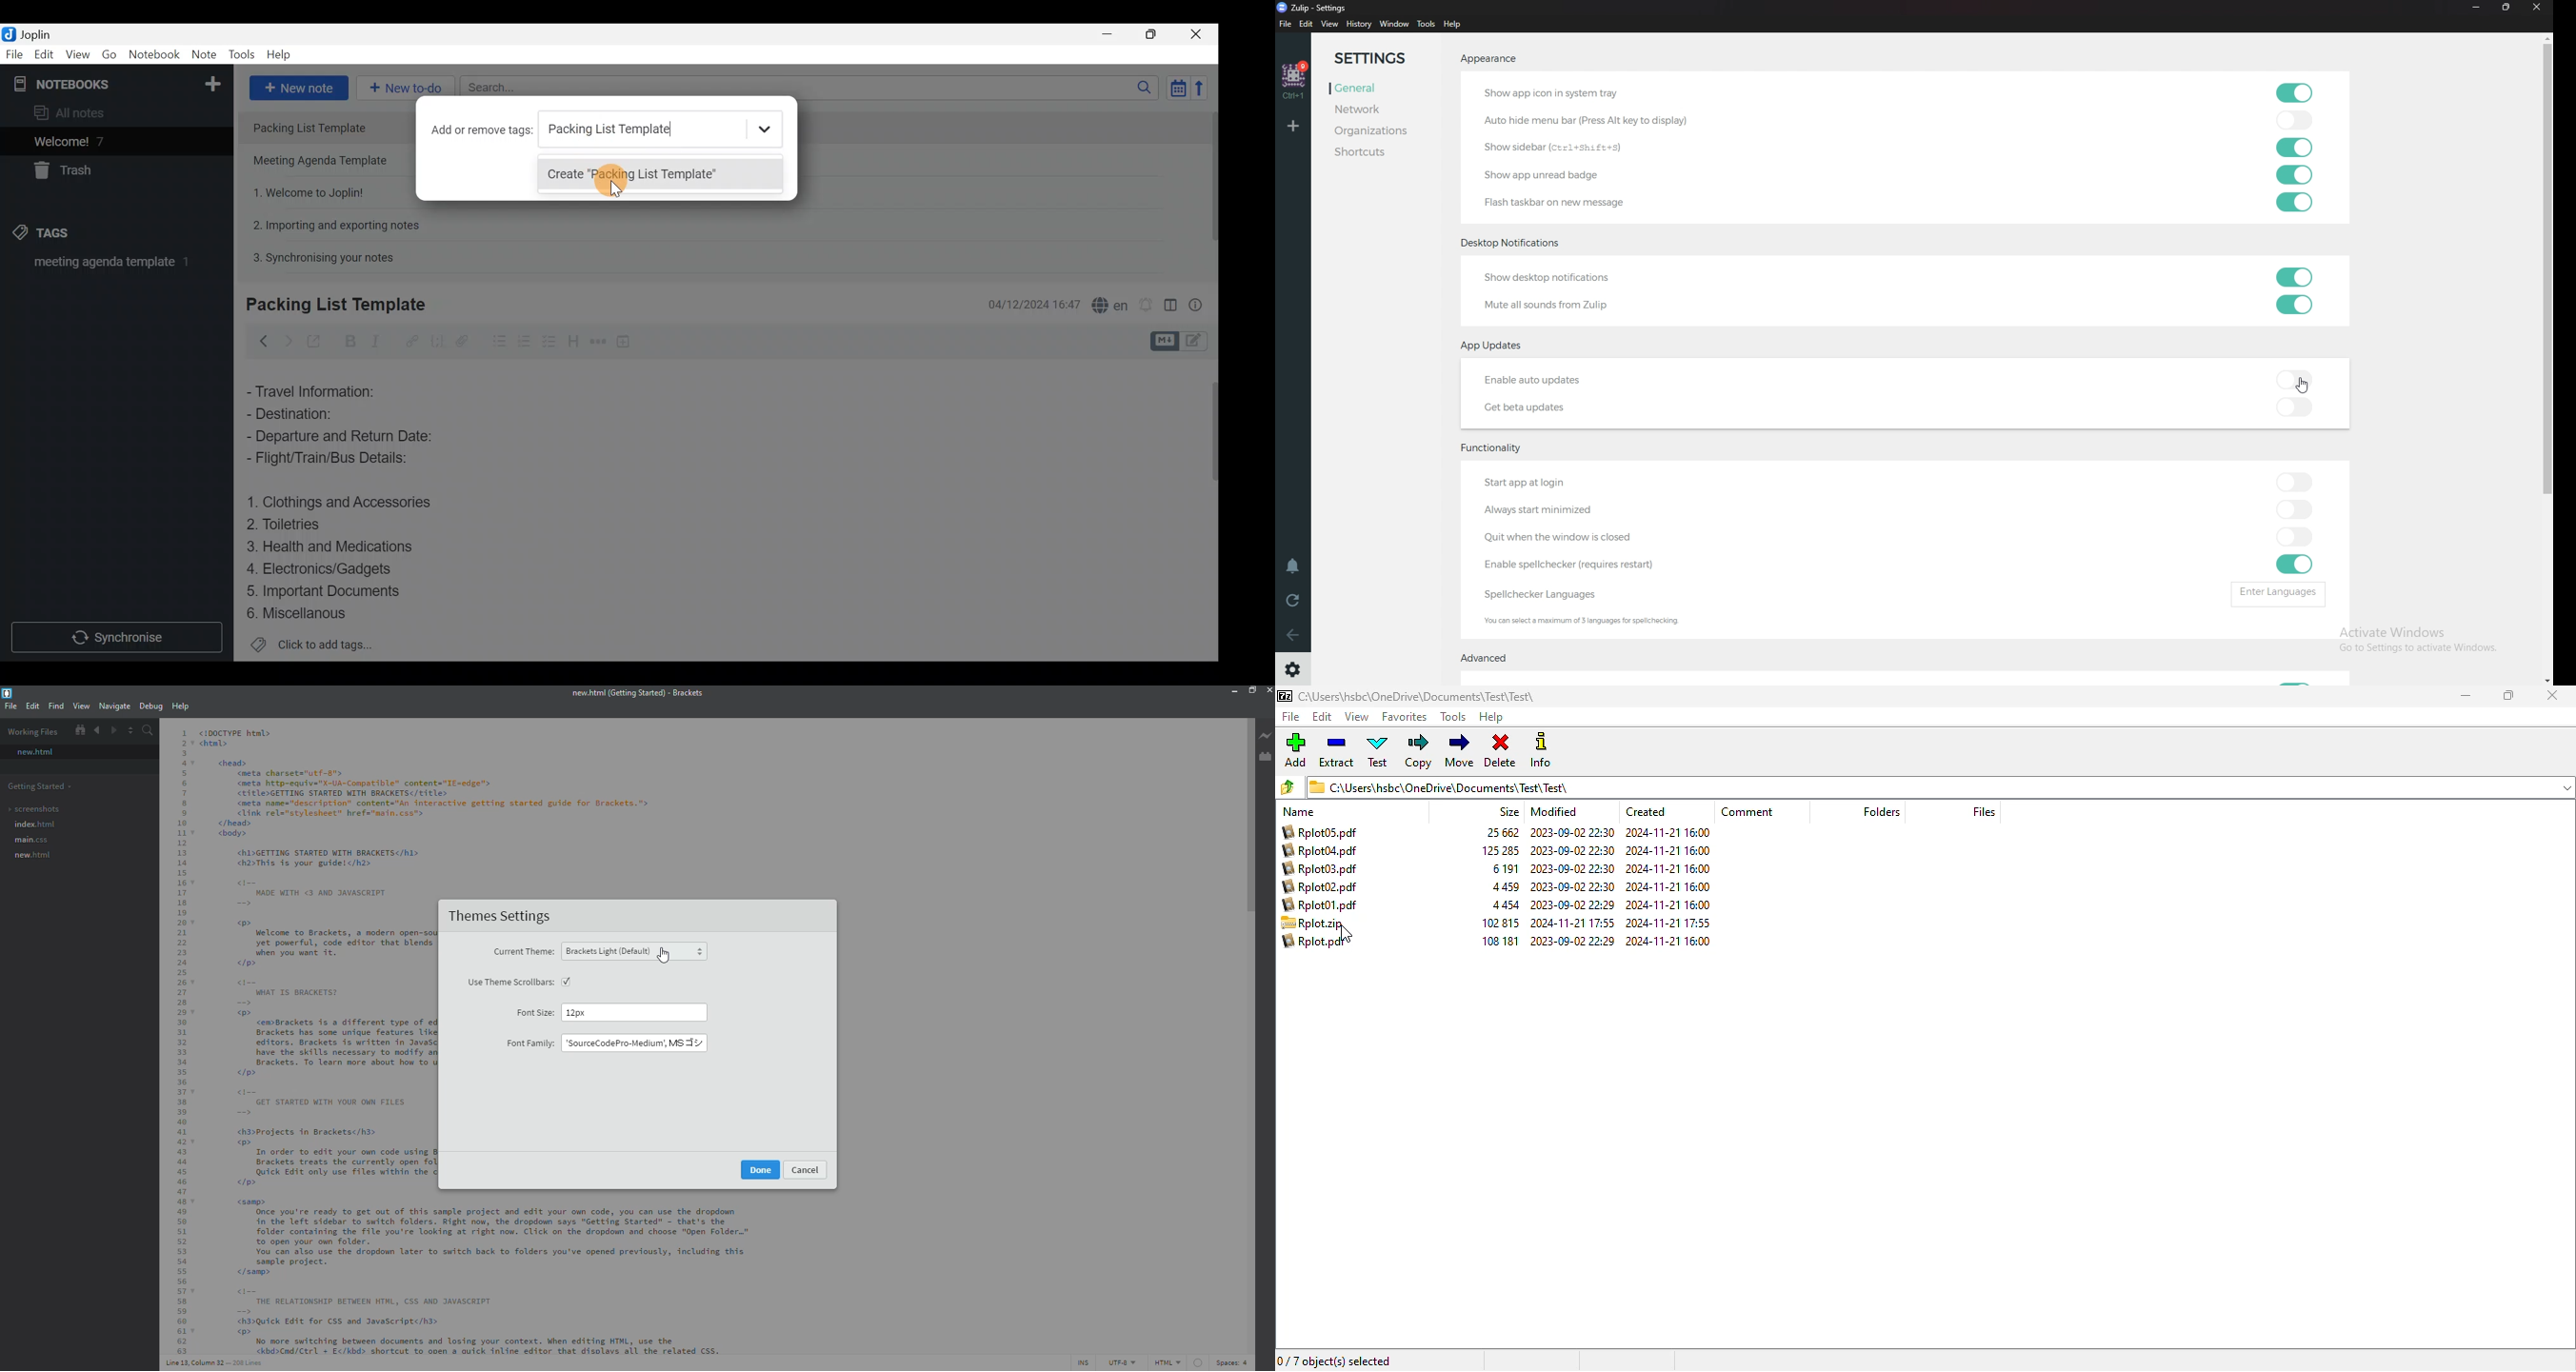 The height and width of the screenshot is (1372, 2576). What do you see at coordinates (315, 340) in the screenshot?
I see `Toggle external editing` at bounding box center [315, 340].